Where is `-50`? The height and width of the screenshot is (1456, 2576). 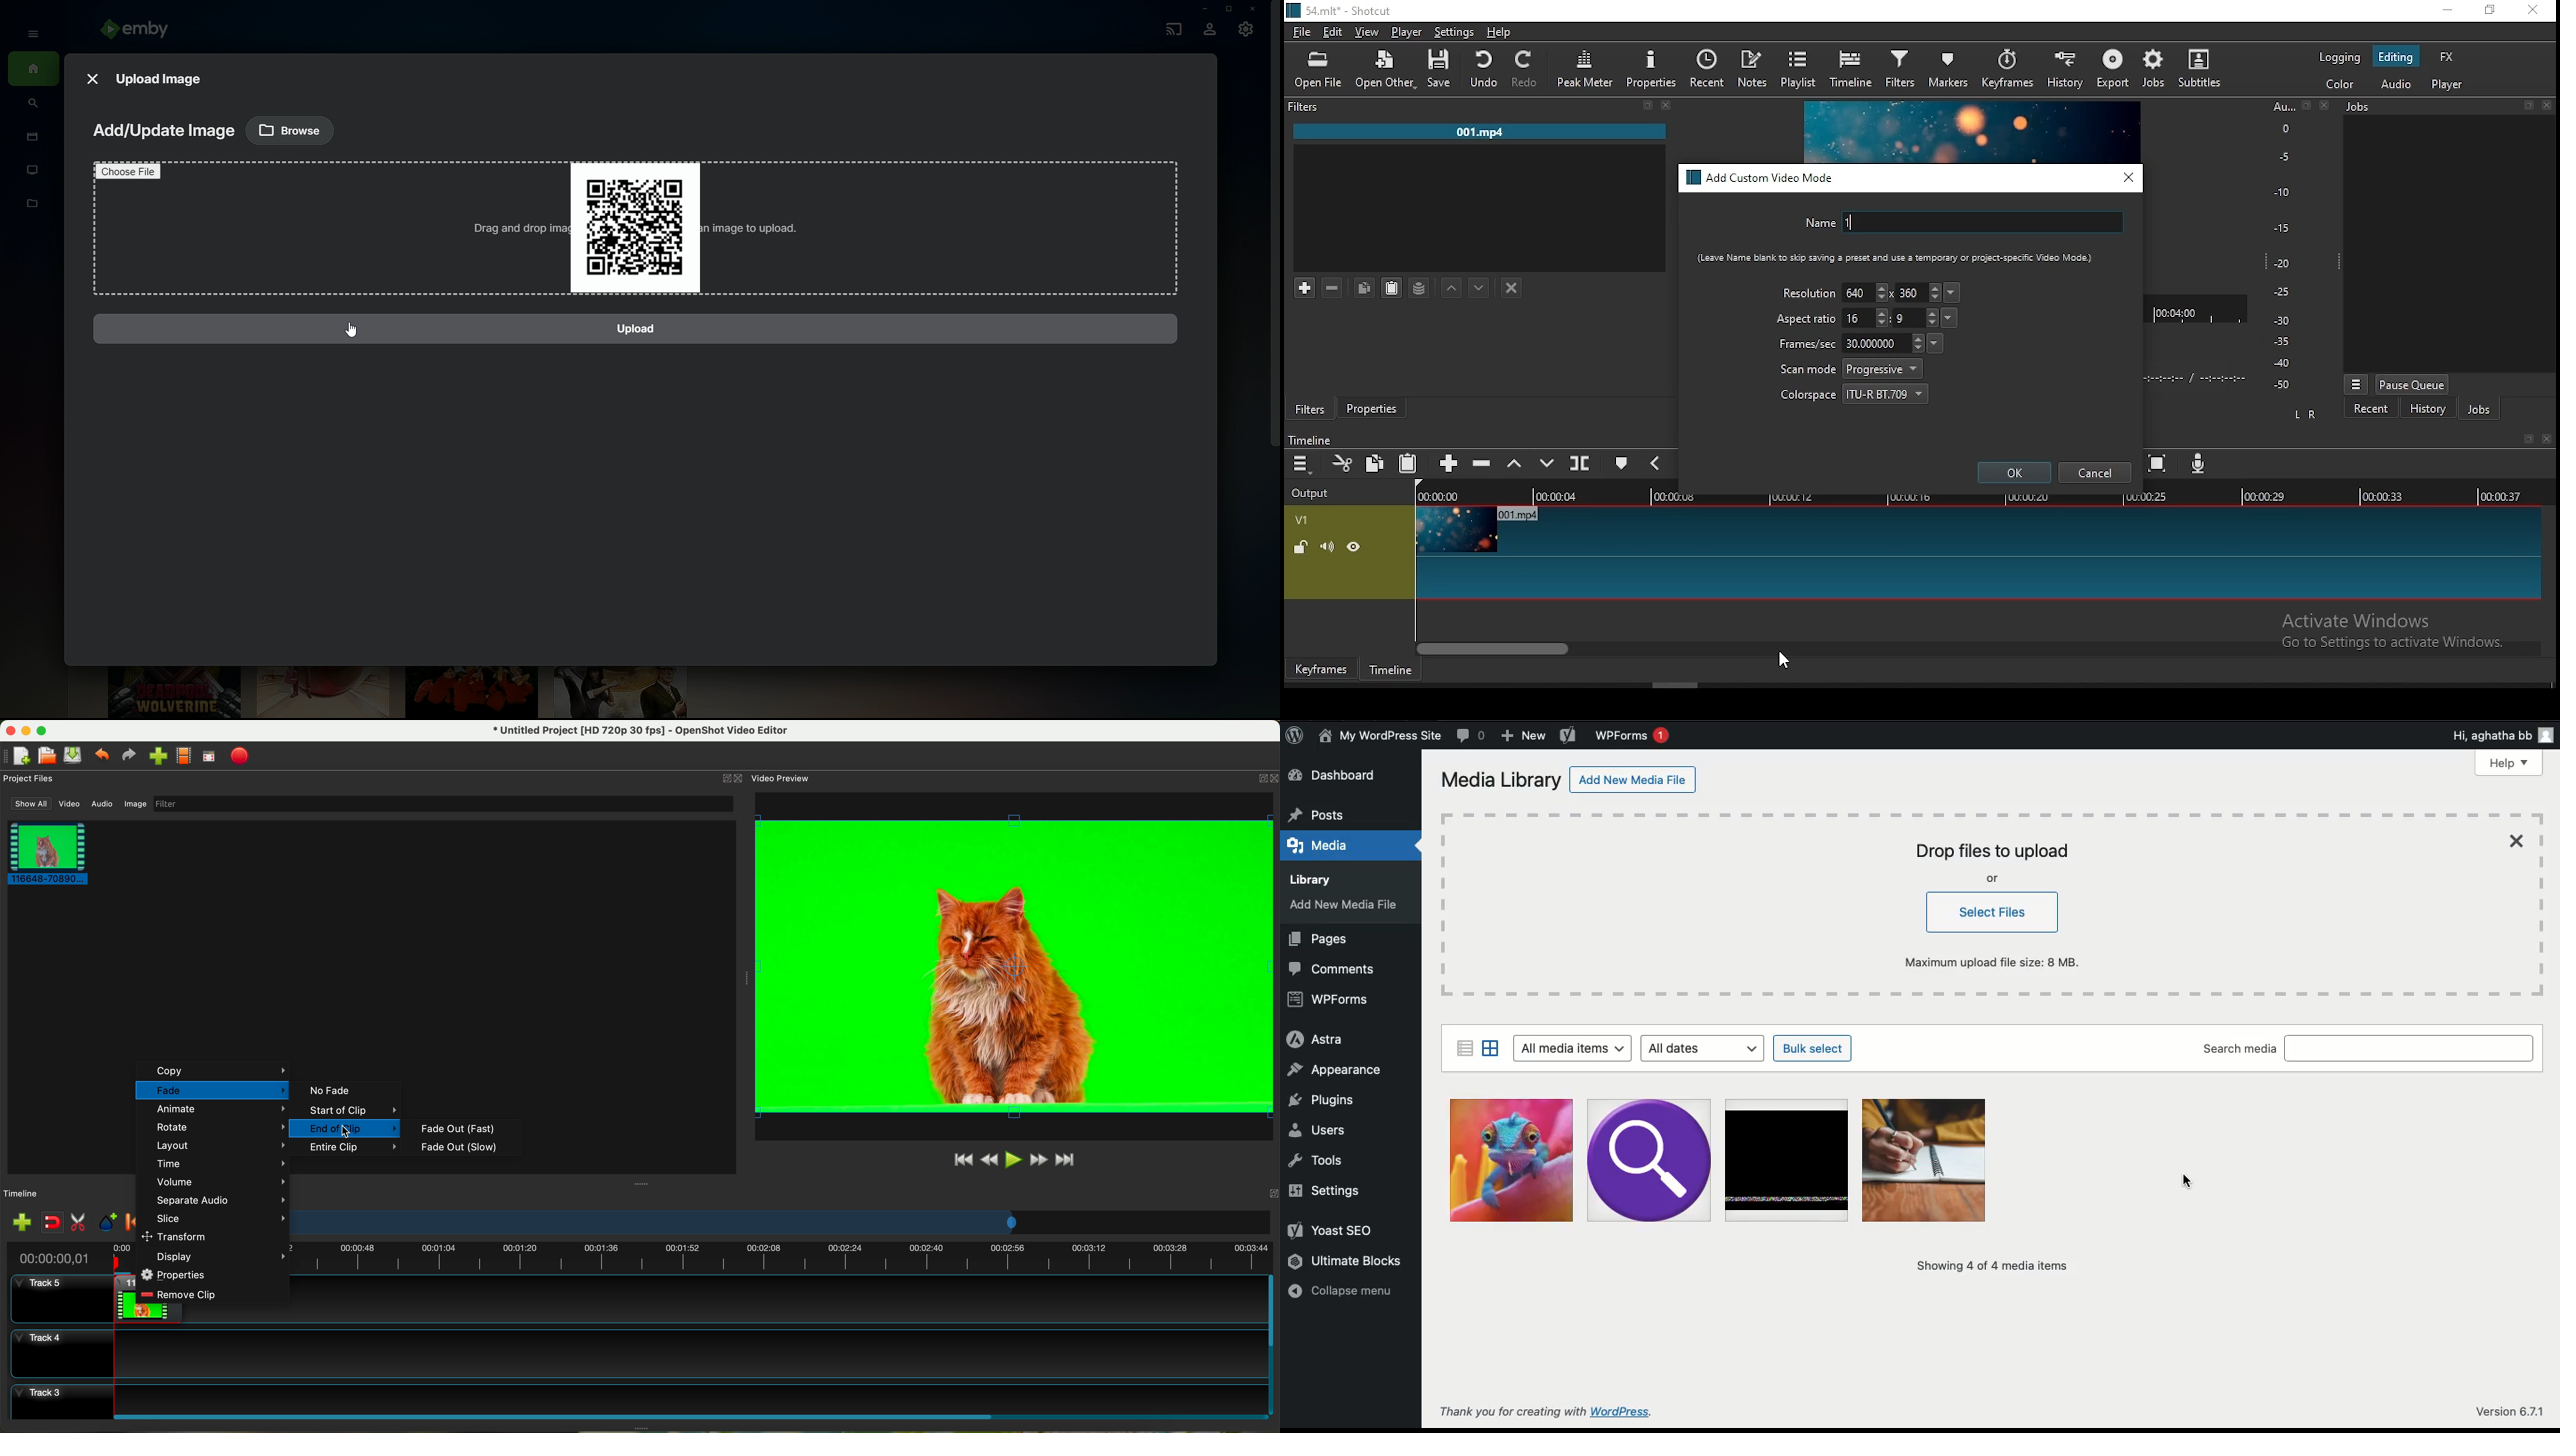
-50 is located at coordinates (2282, 385).